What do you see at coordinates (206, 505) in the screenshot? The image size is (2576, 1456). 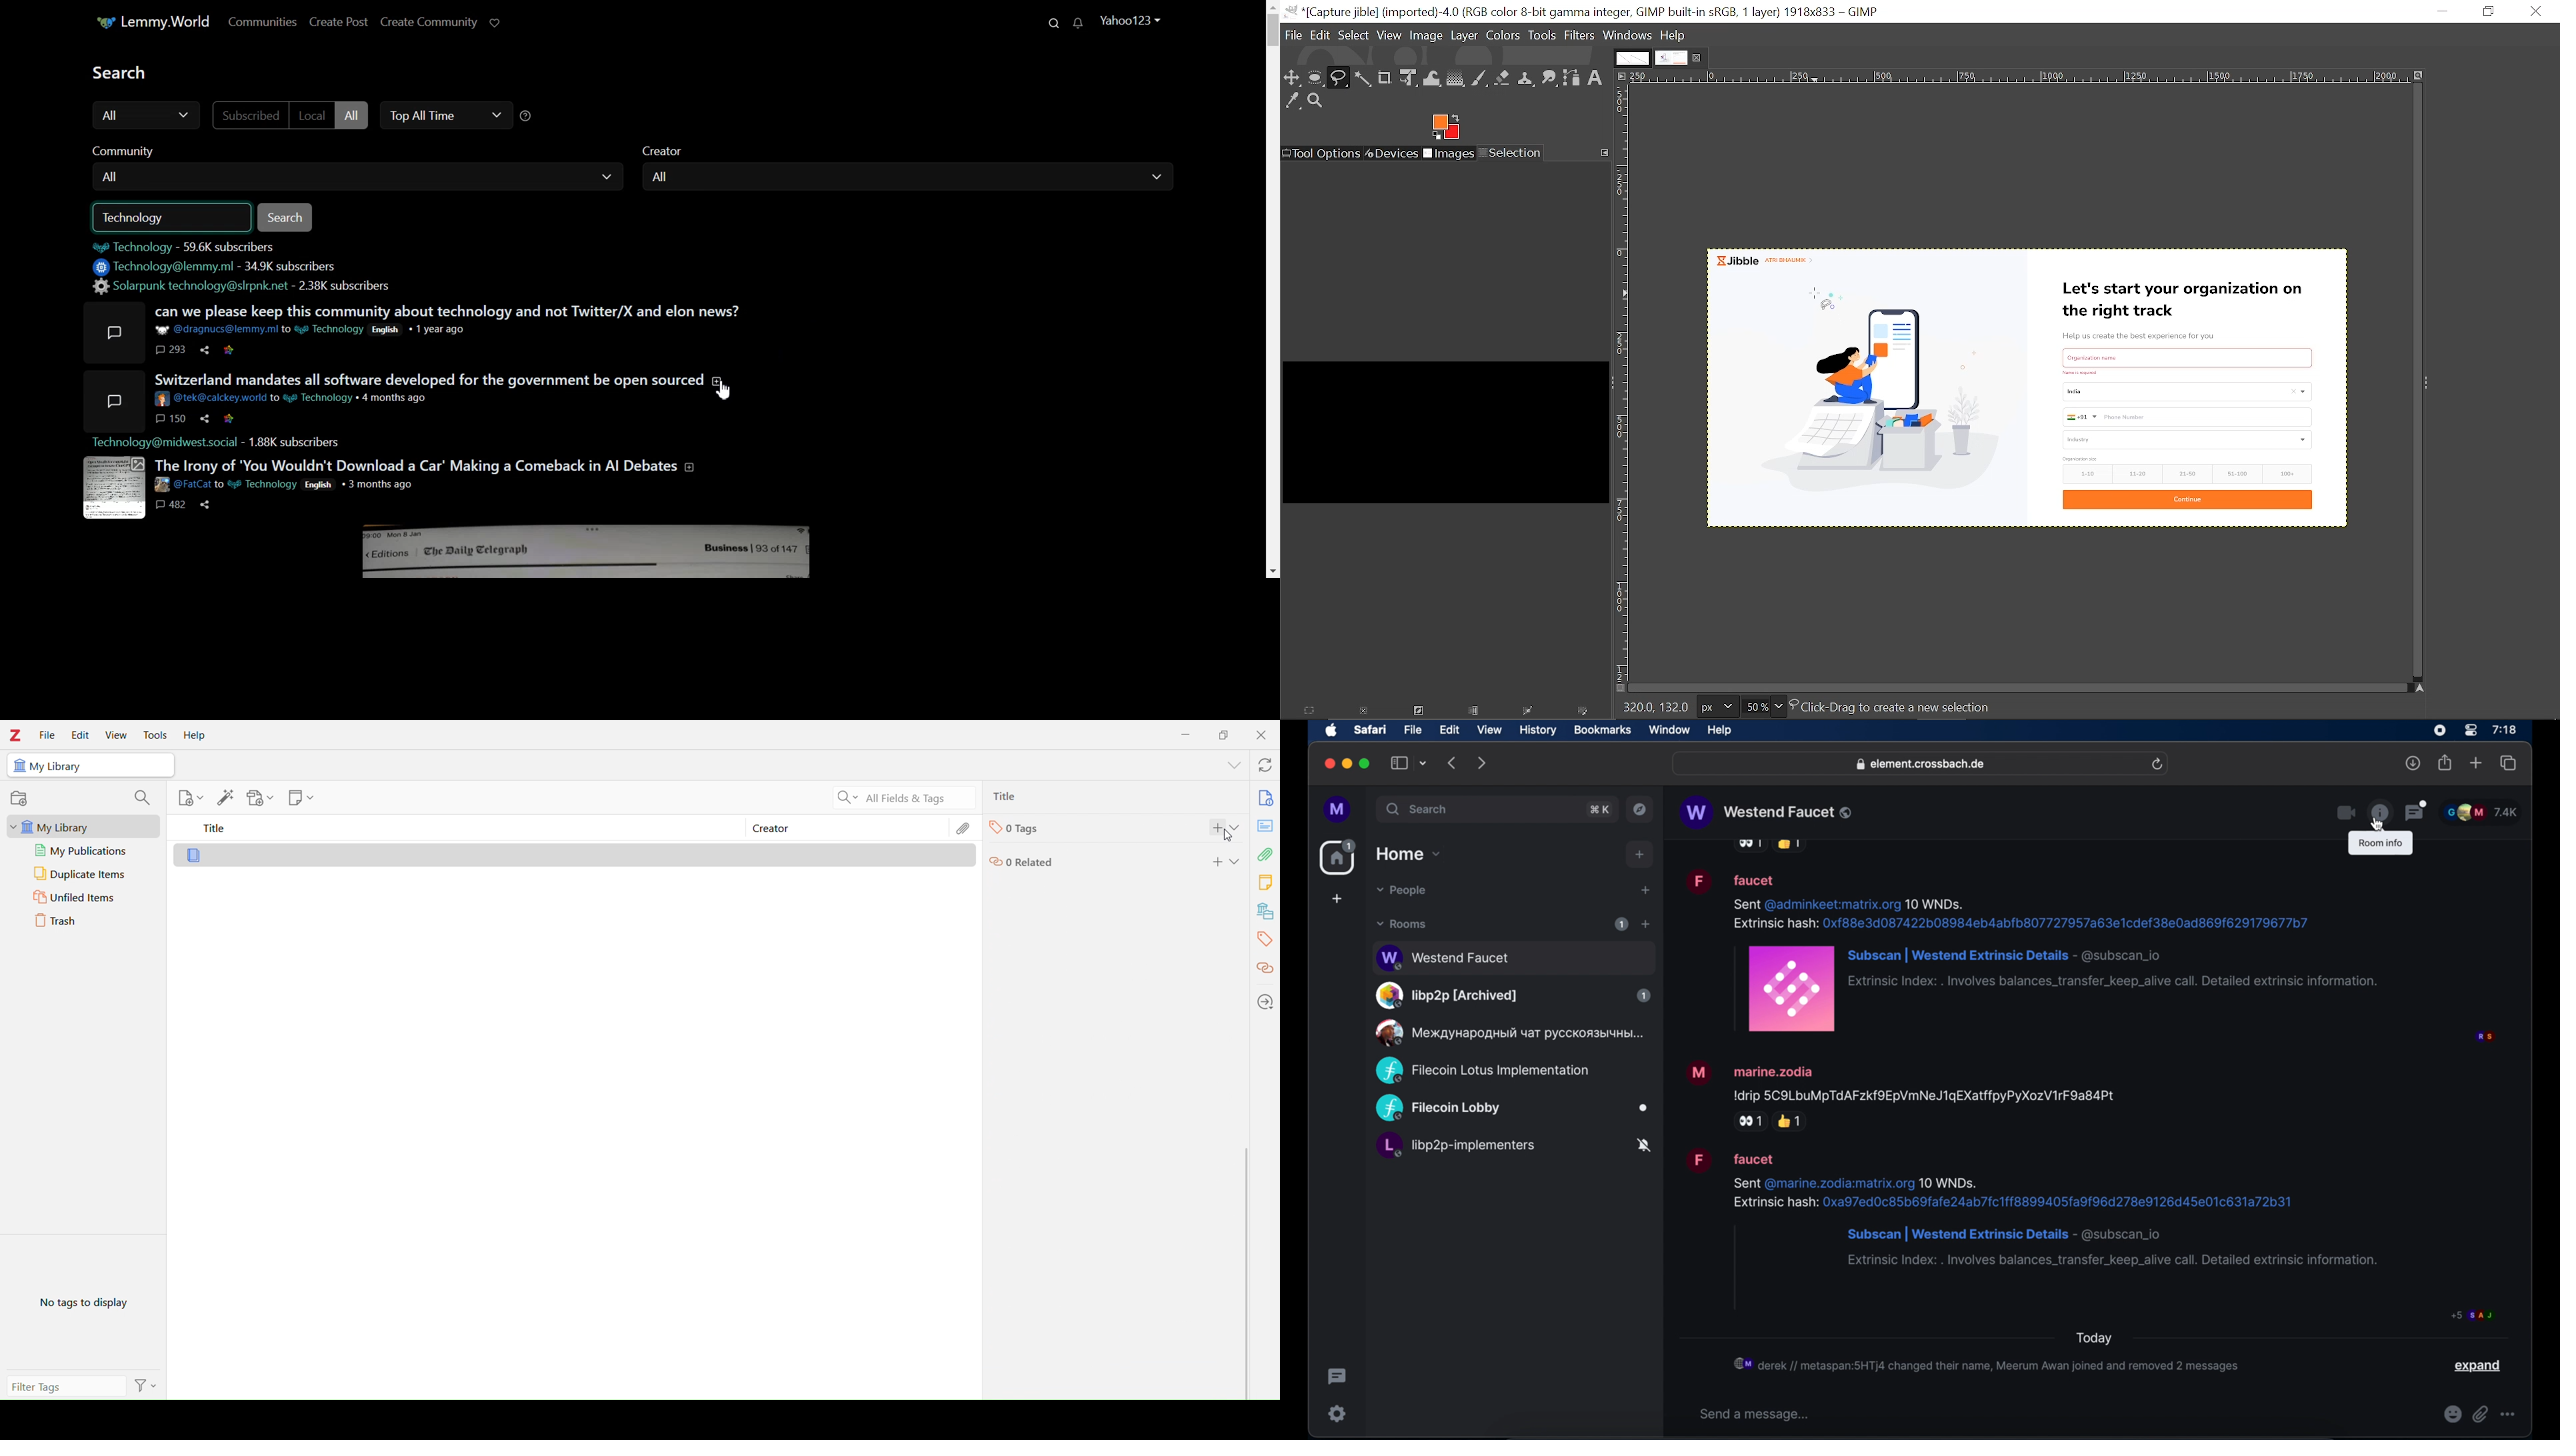 I see `share` at bounding box center [206, 505].